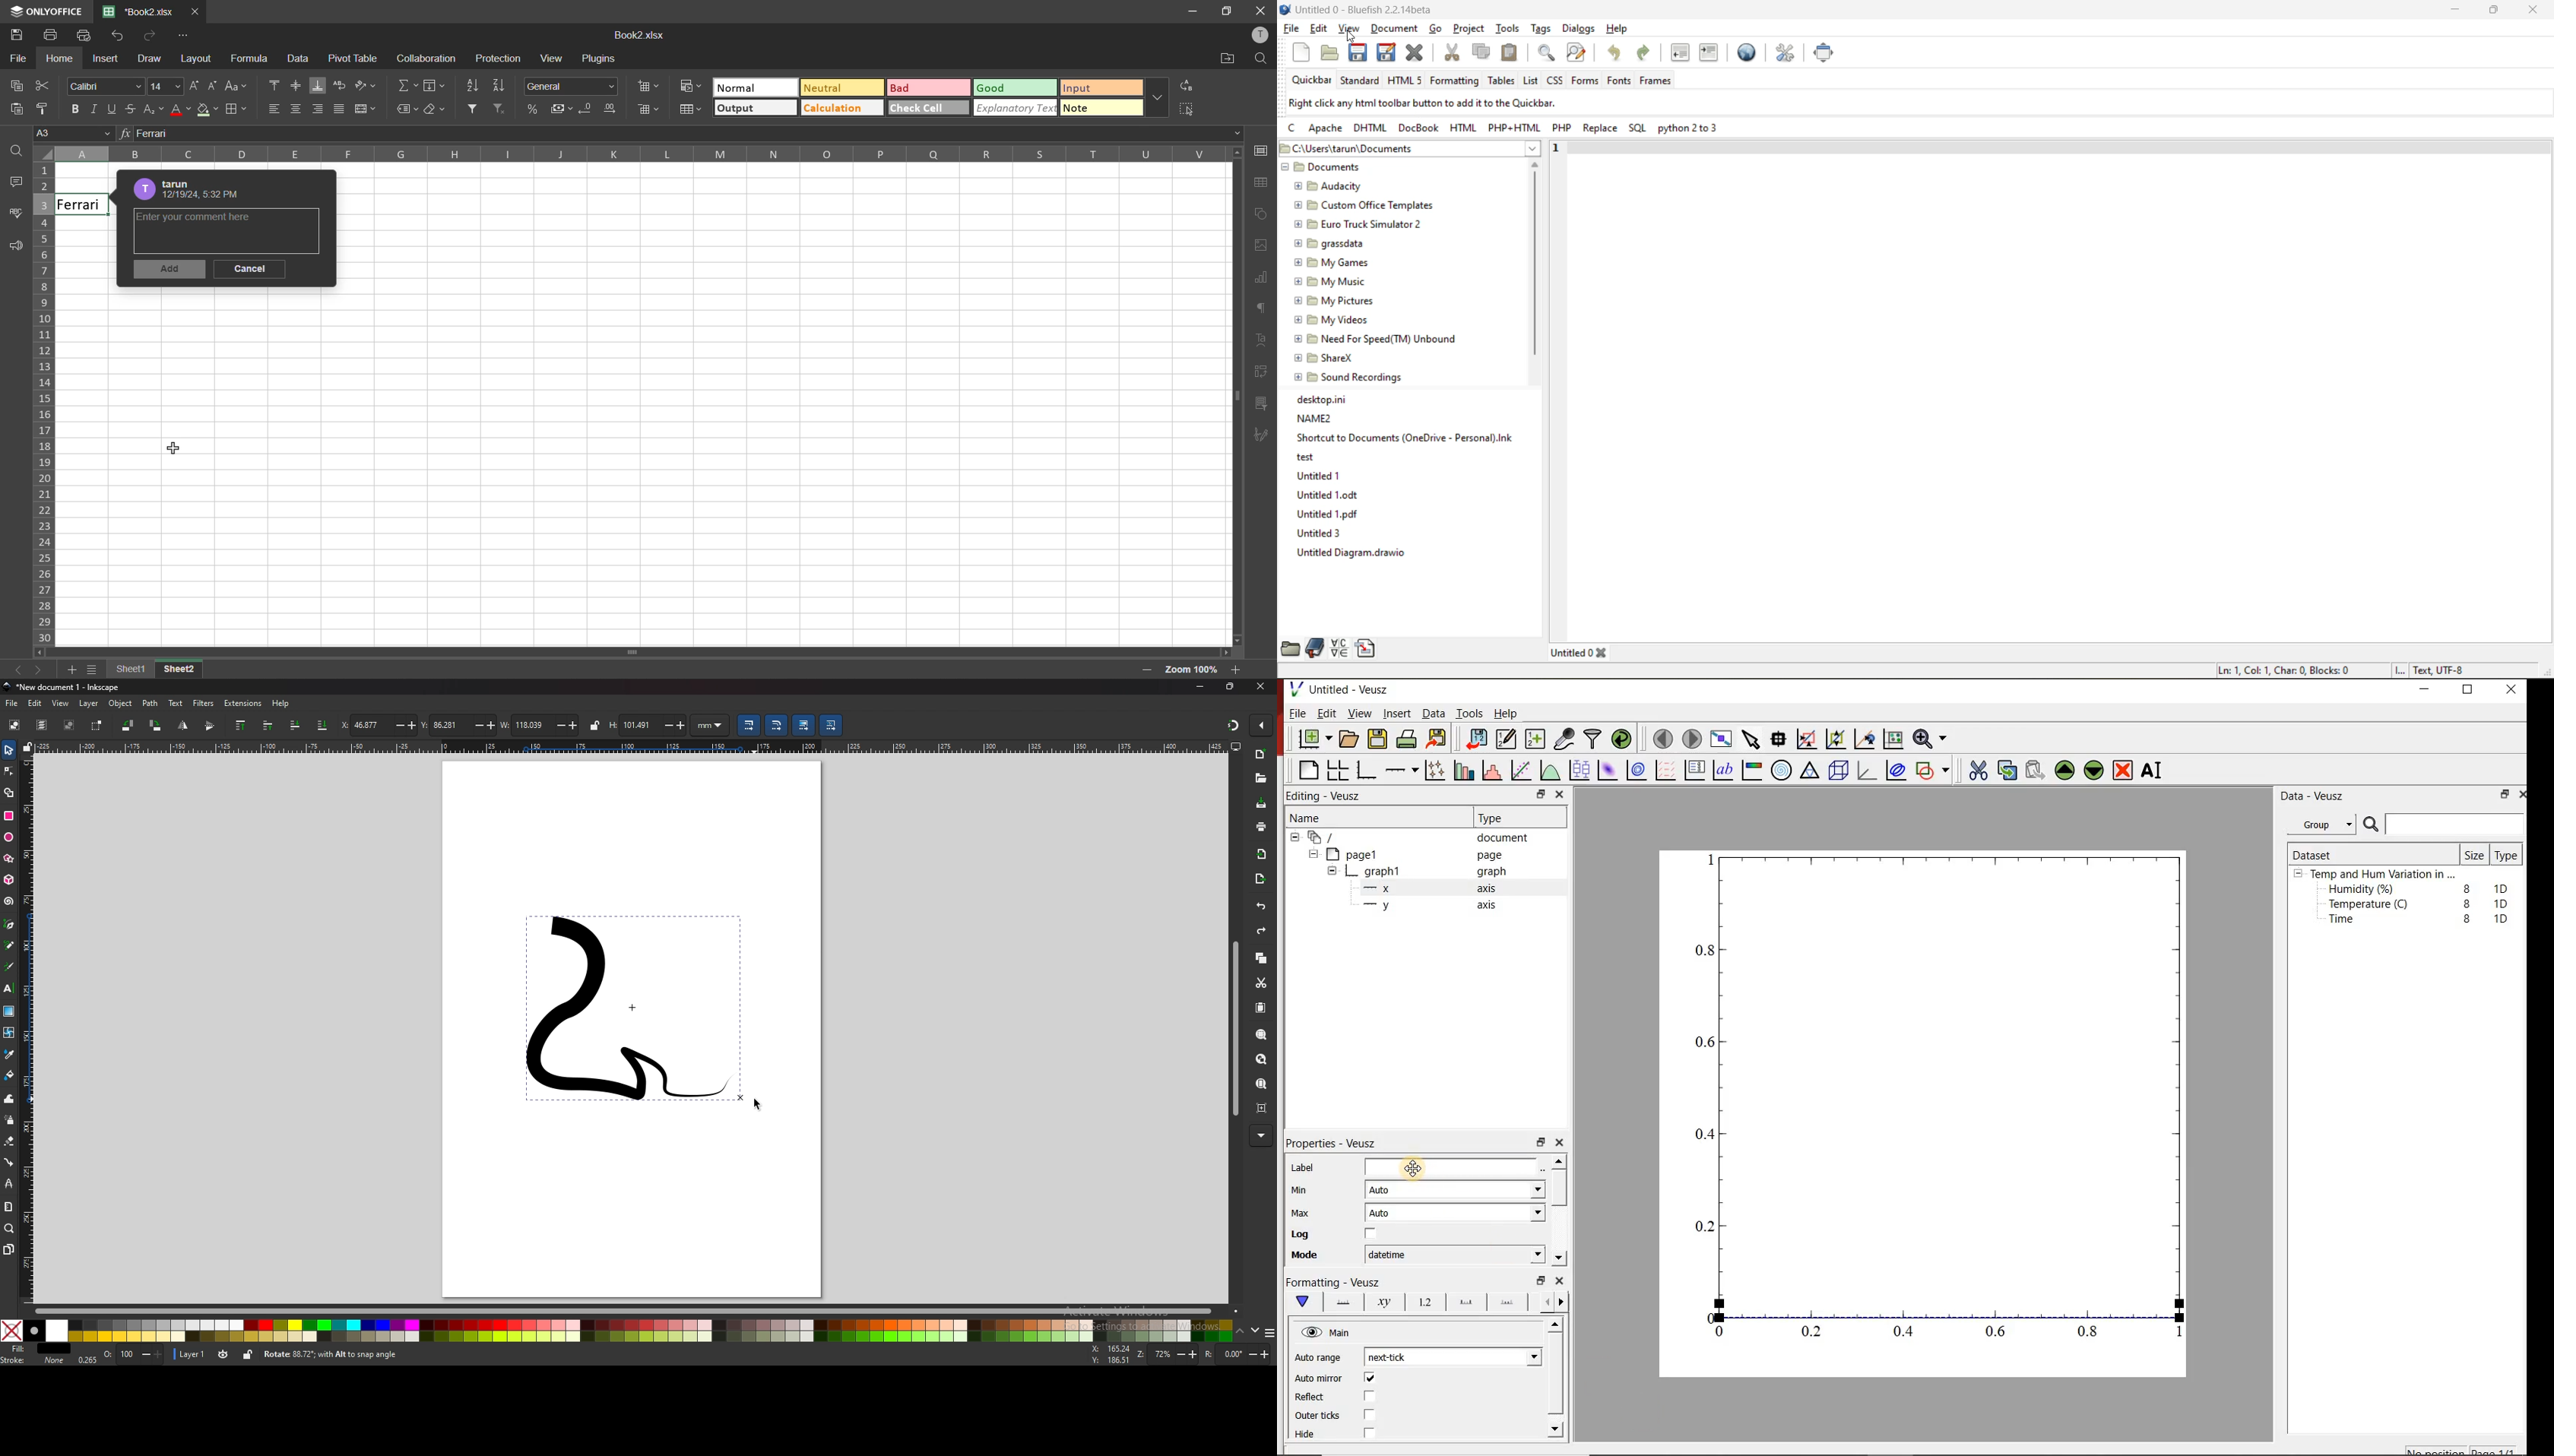 This screenshot has width=2576, height=1456. What do you see at coordinates (535, 109) in the screenshot?
I see `percent` at bounding box center [535, 109].